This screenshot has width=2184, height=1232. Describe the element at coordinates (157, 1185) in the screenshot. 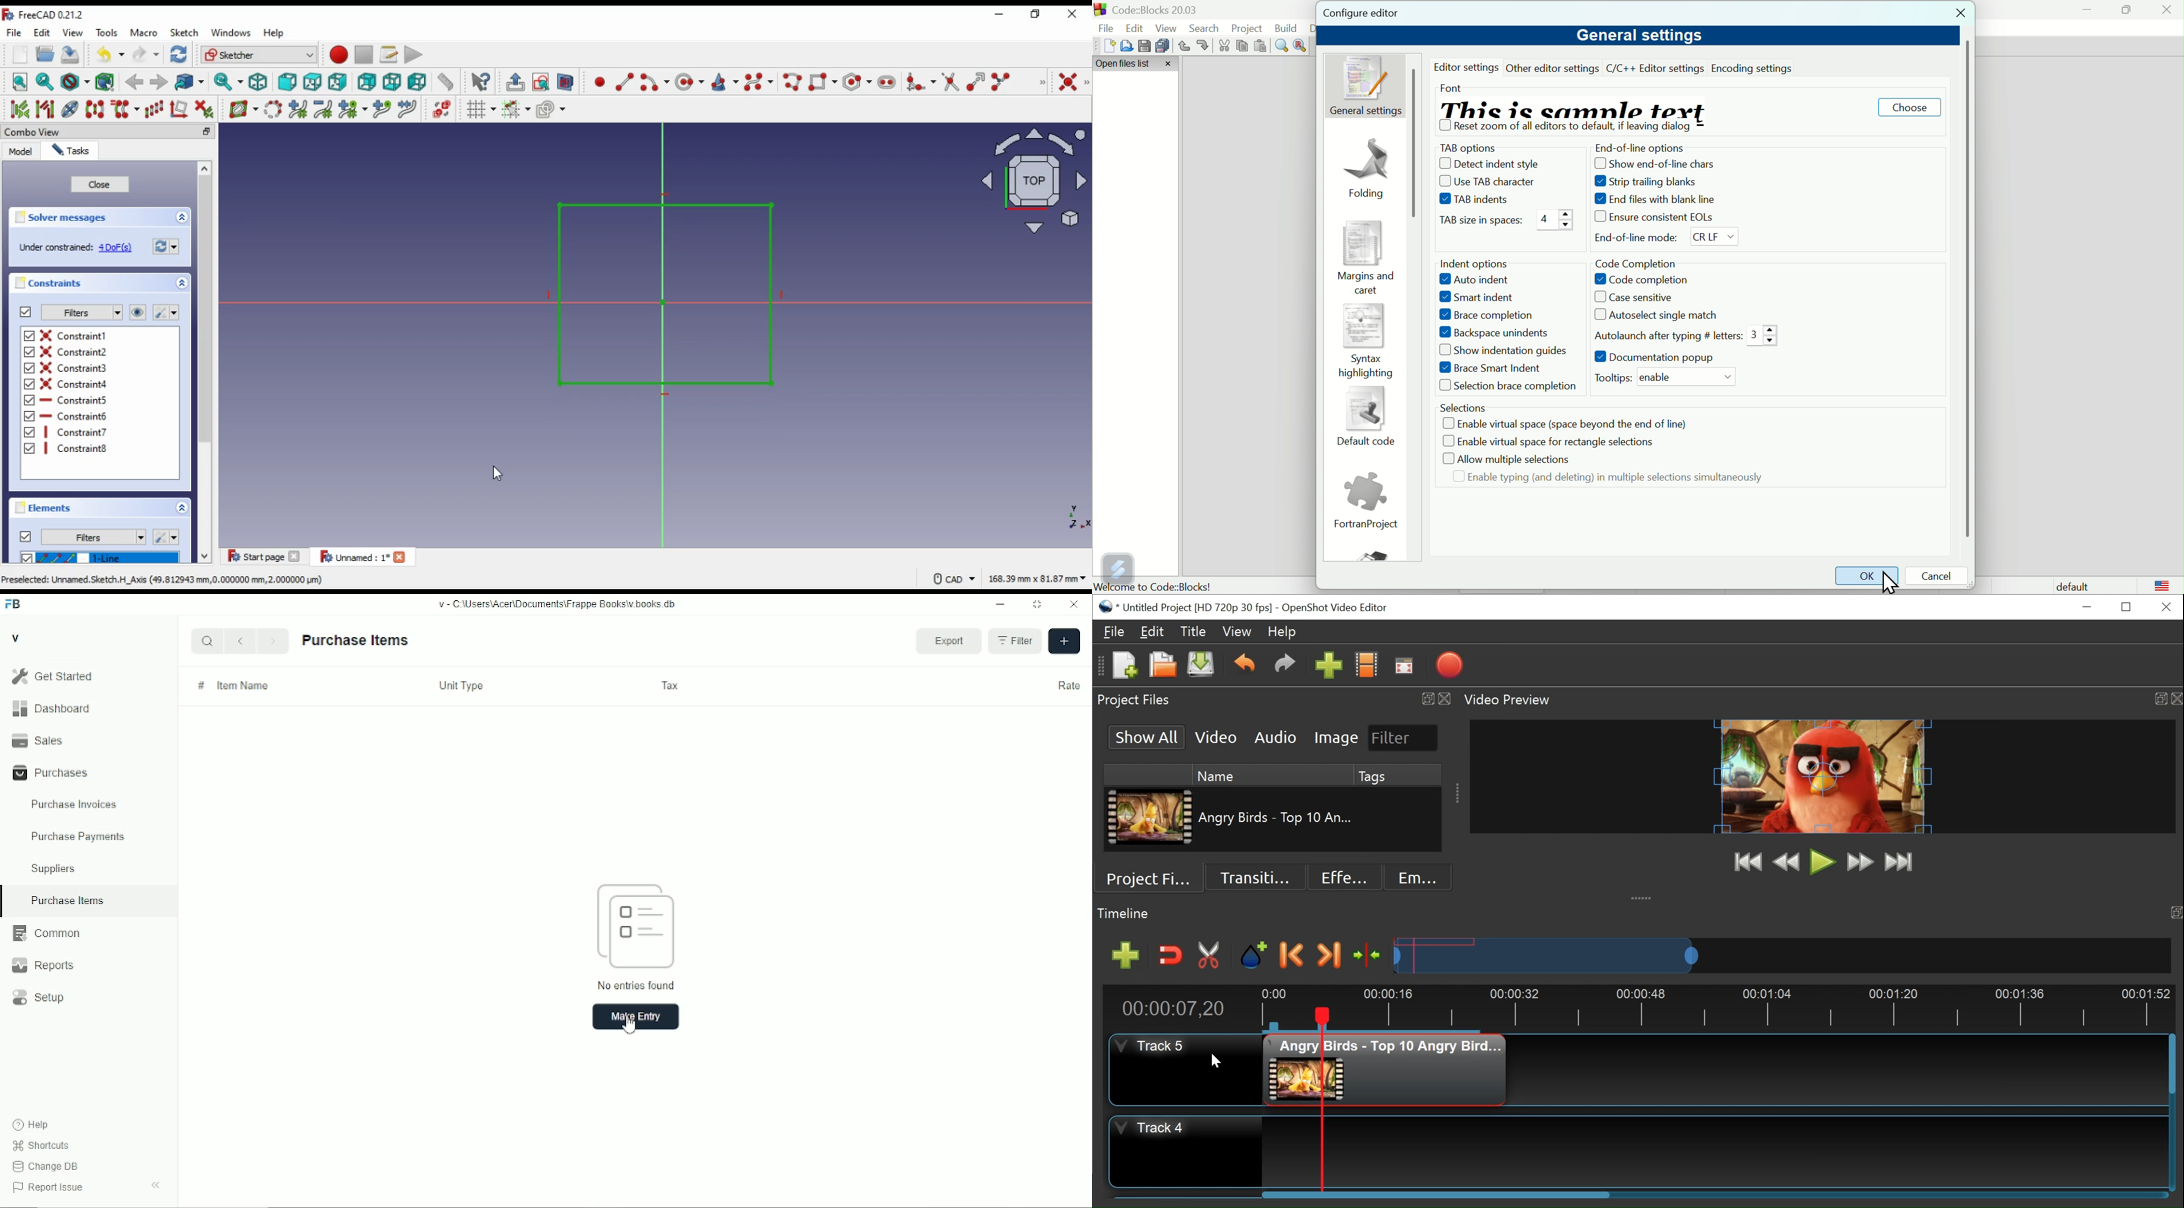

I see `toggle sidebar` at that location.